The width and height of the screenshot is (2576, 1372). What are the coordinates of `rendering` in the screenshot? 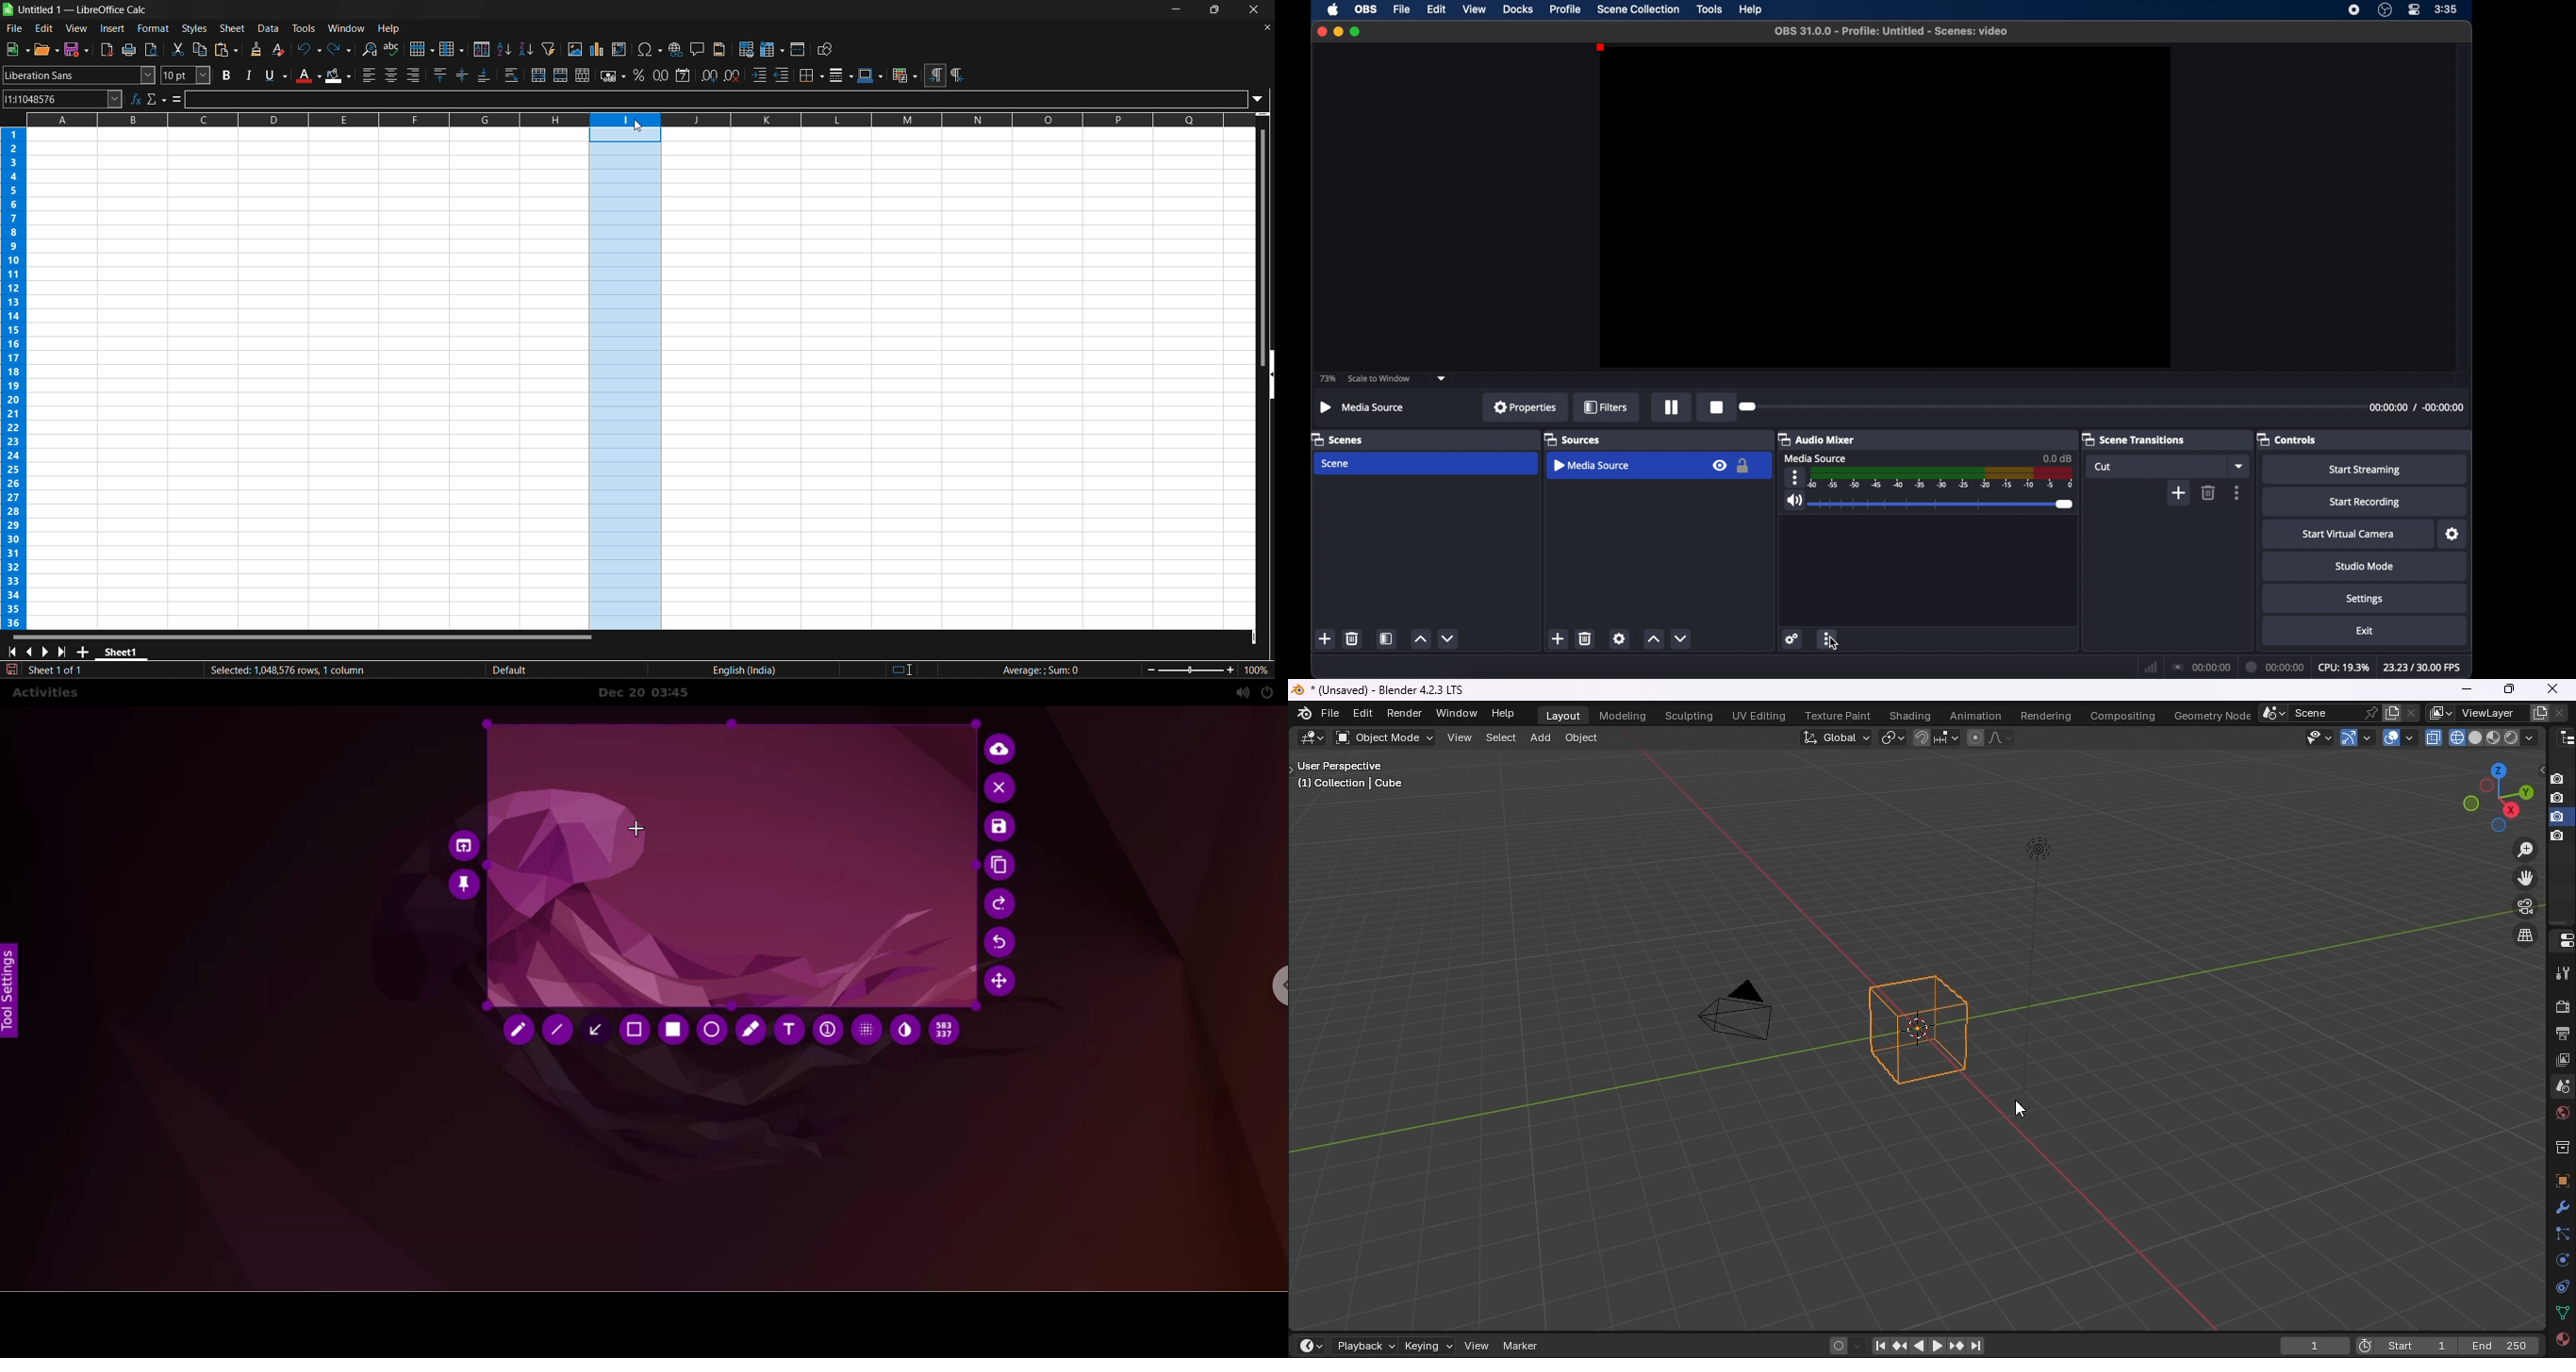 It's located at (2048, 718).